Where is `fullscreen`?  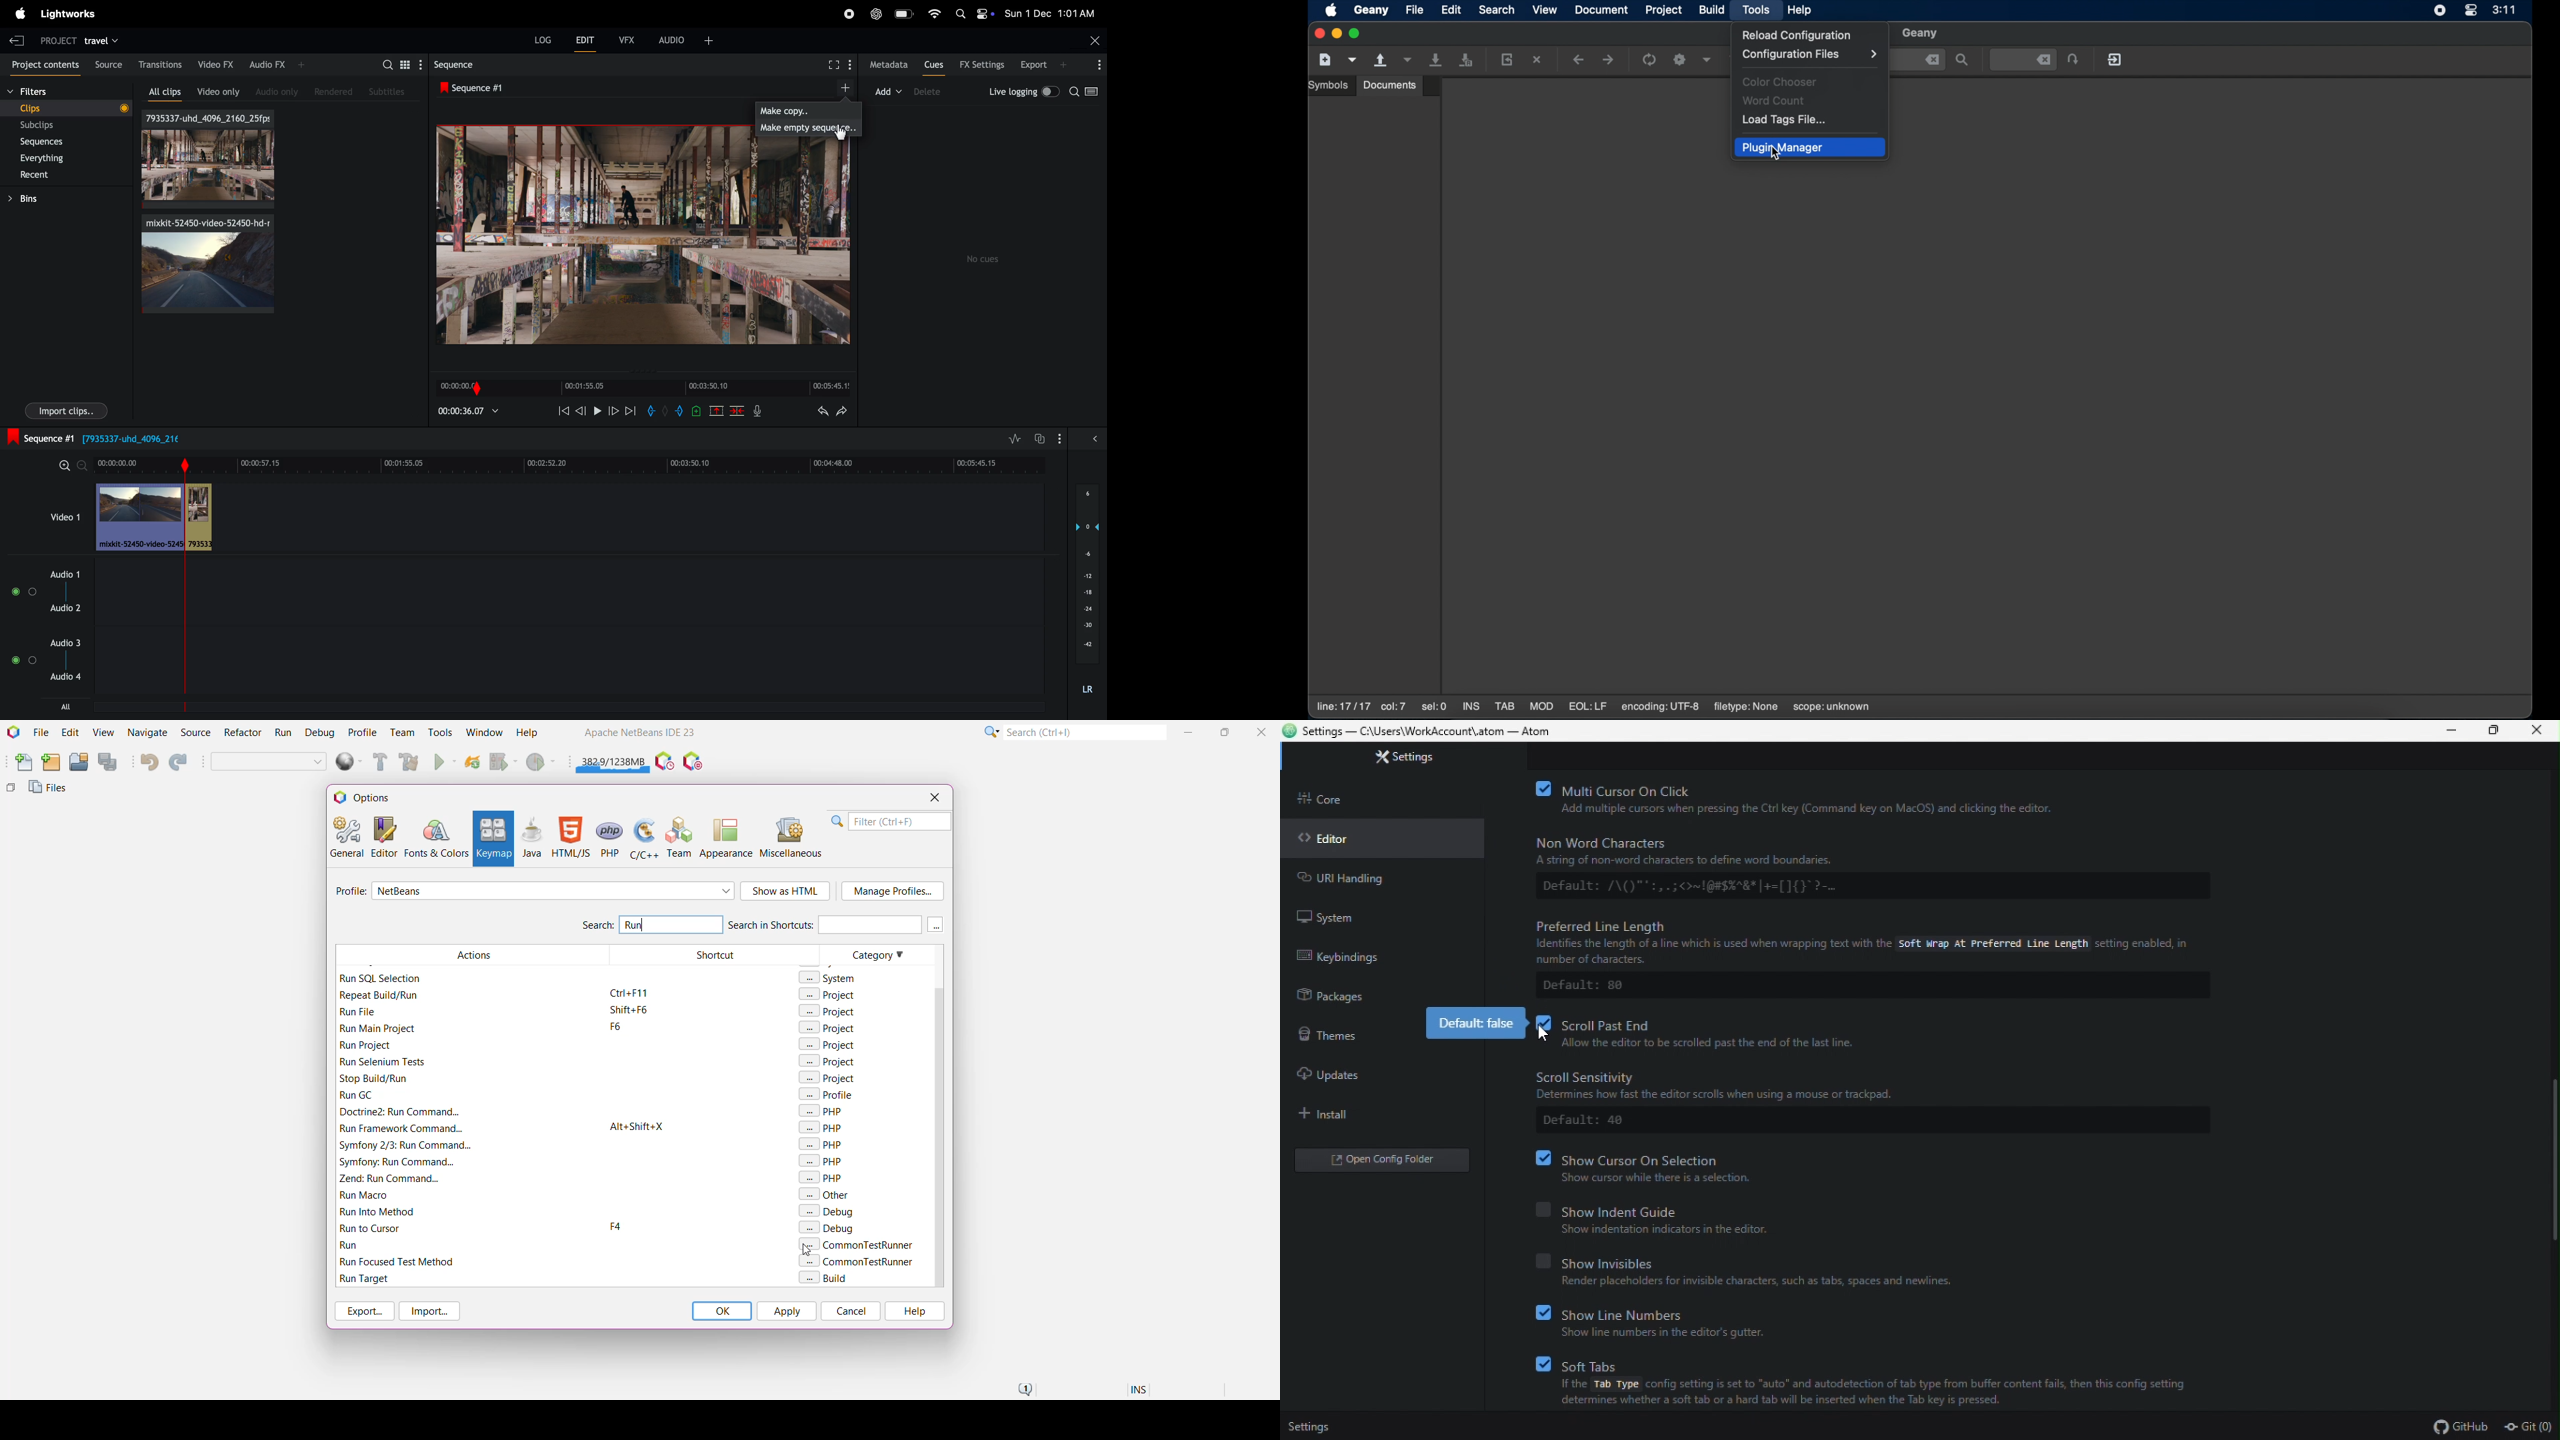 fullscreen is located at coordinates (836, 64).